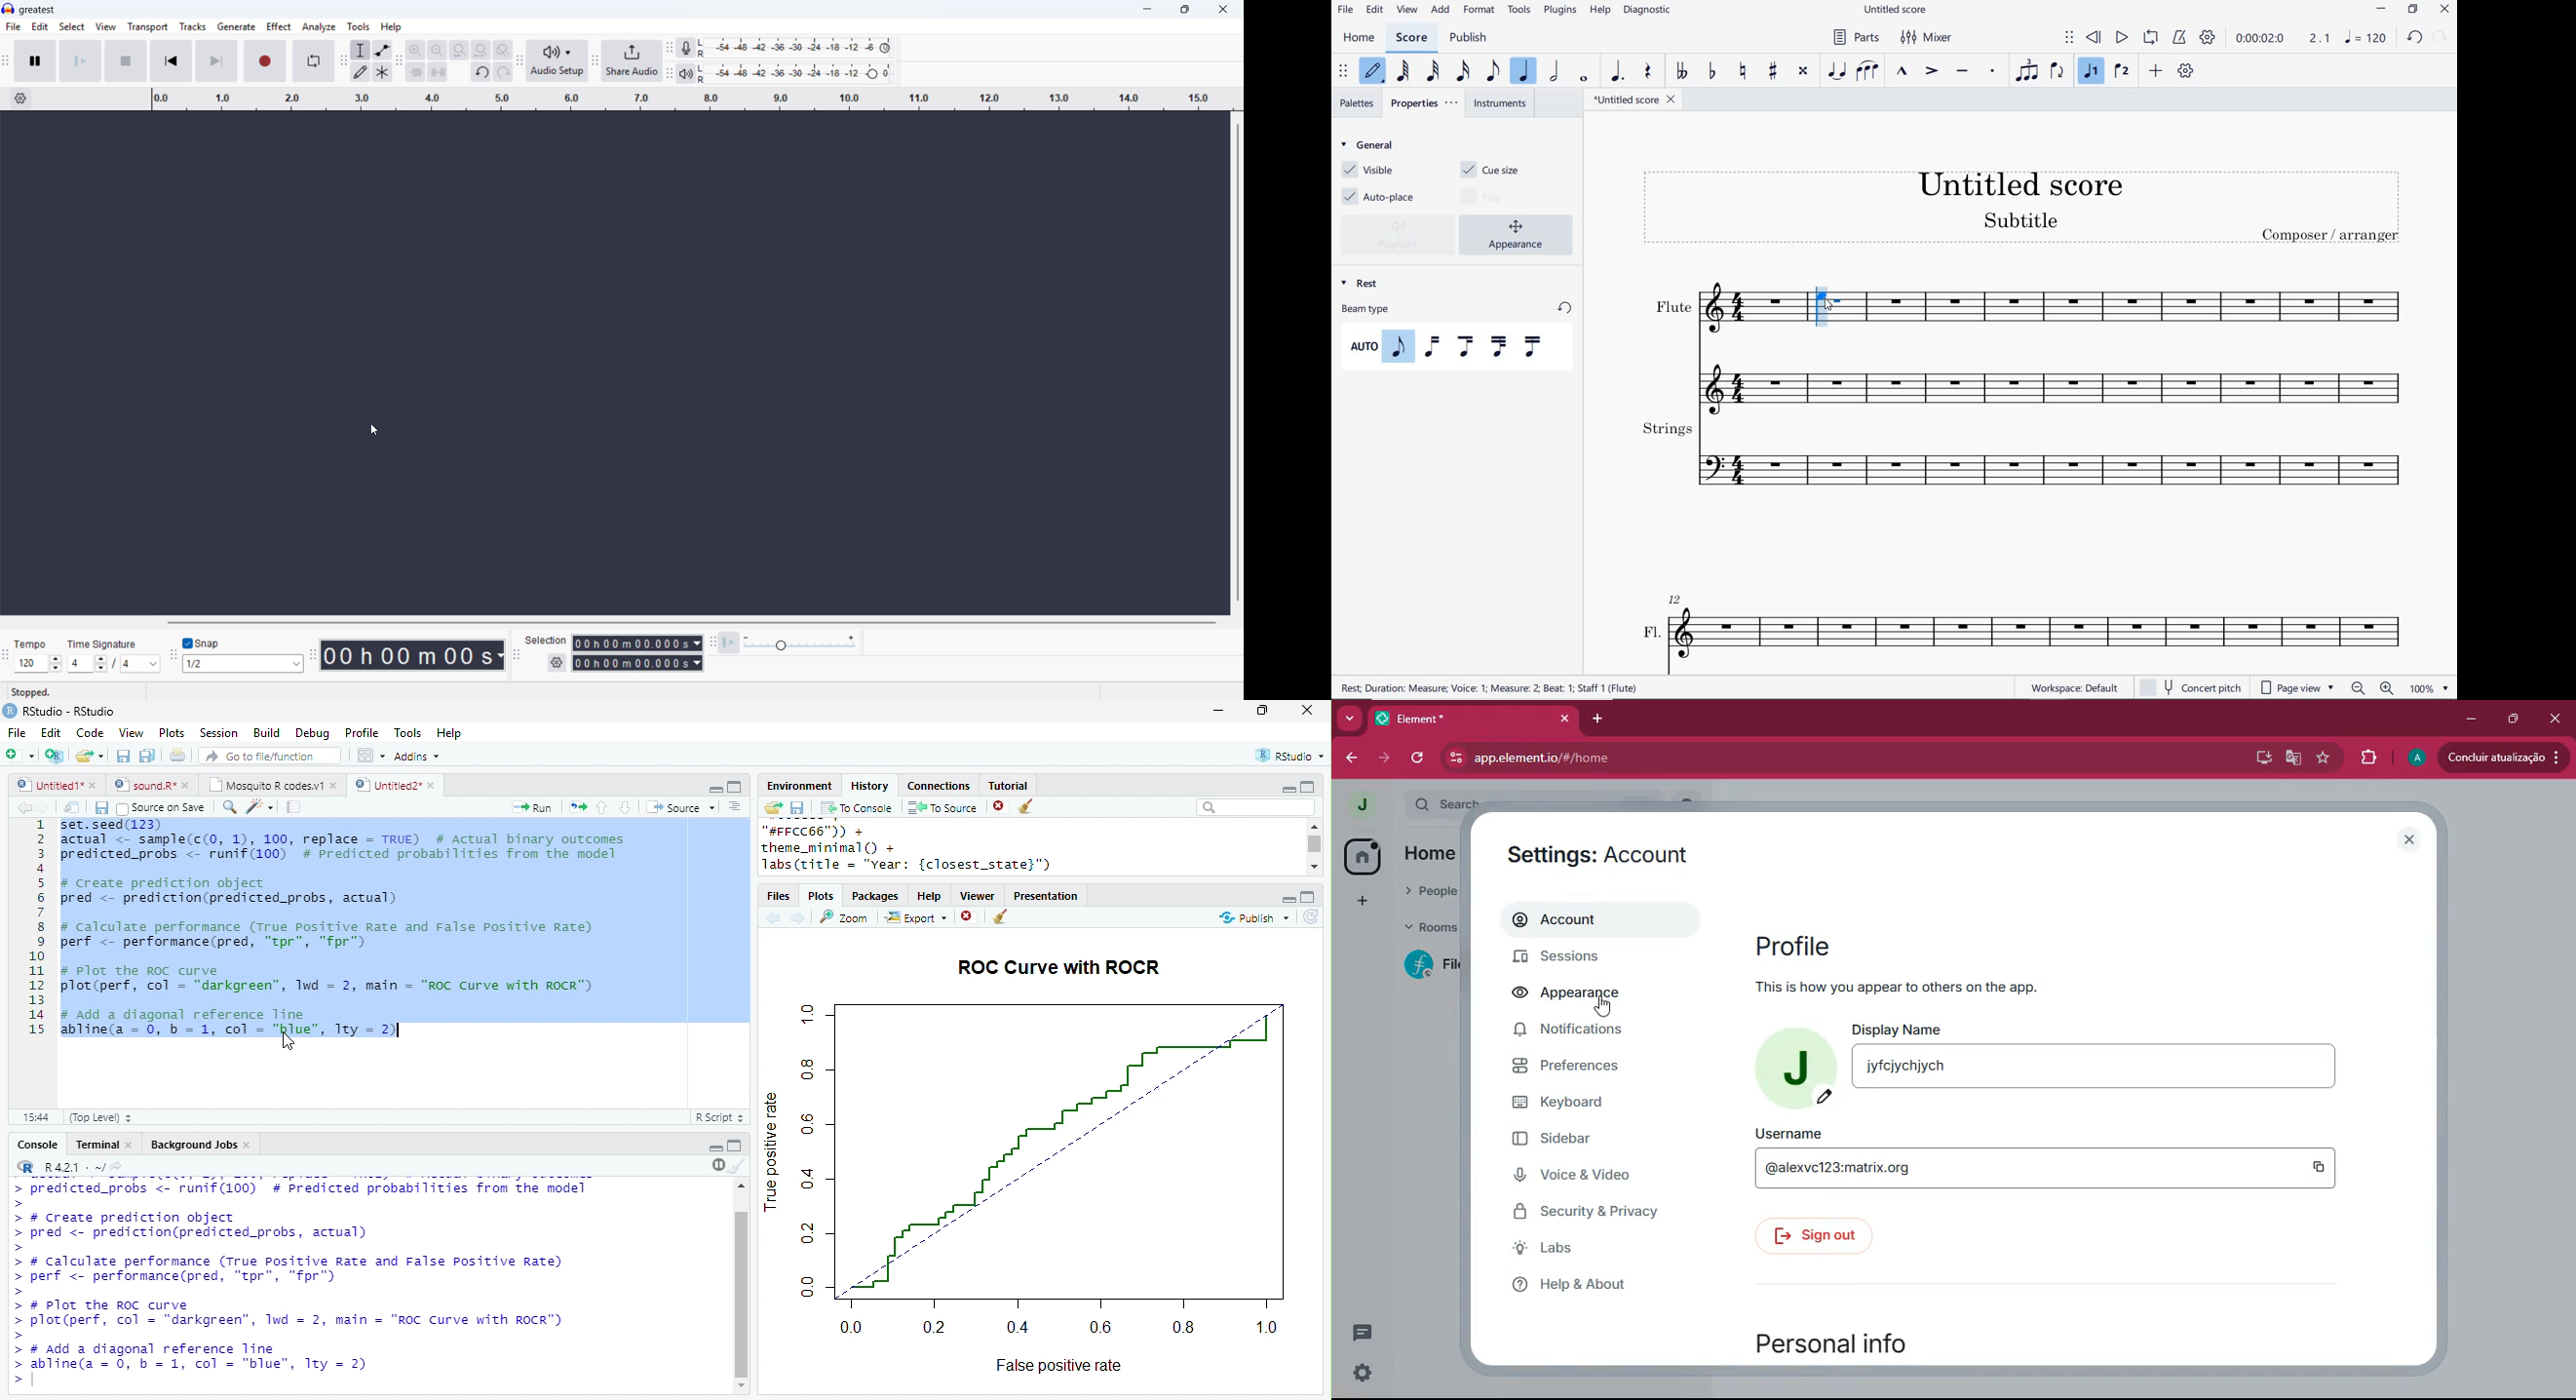 The height and width of the screenshot is (1400, 2576). What do you see at coordinates (1793, 1062) in the screenshot?
I see `profile picture` at bounding box center [1793, 1062].